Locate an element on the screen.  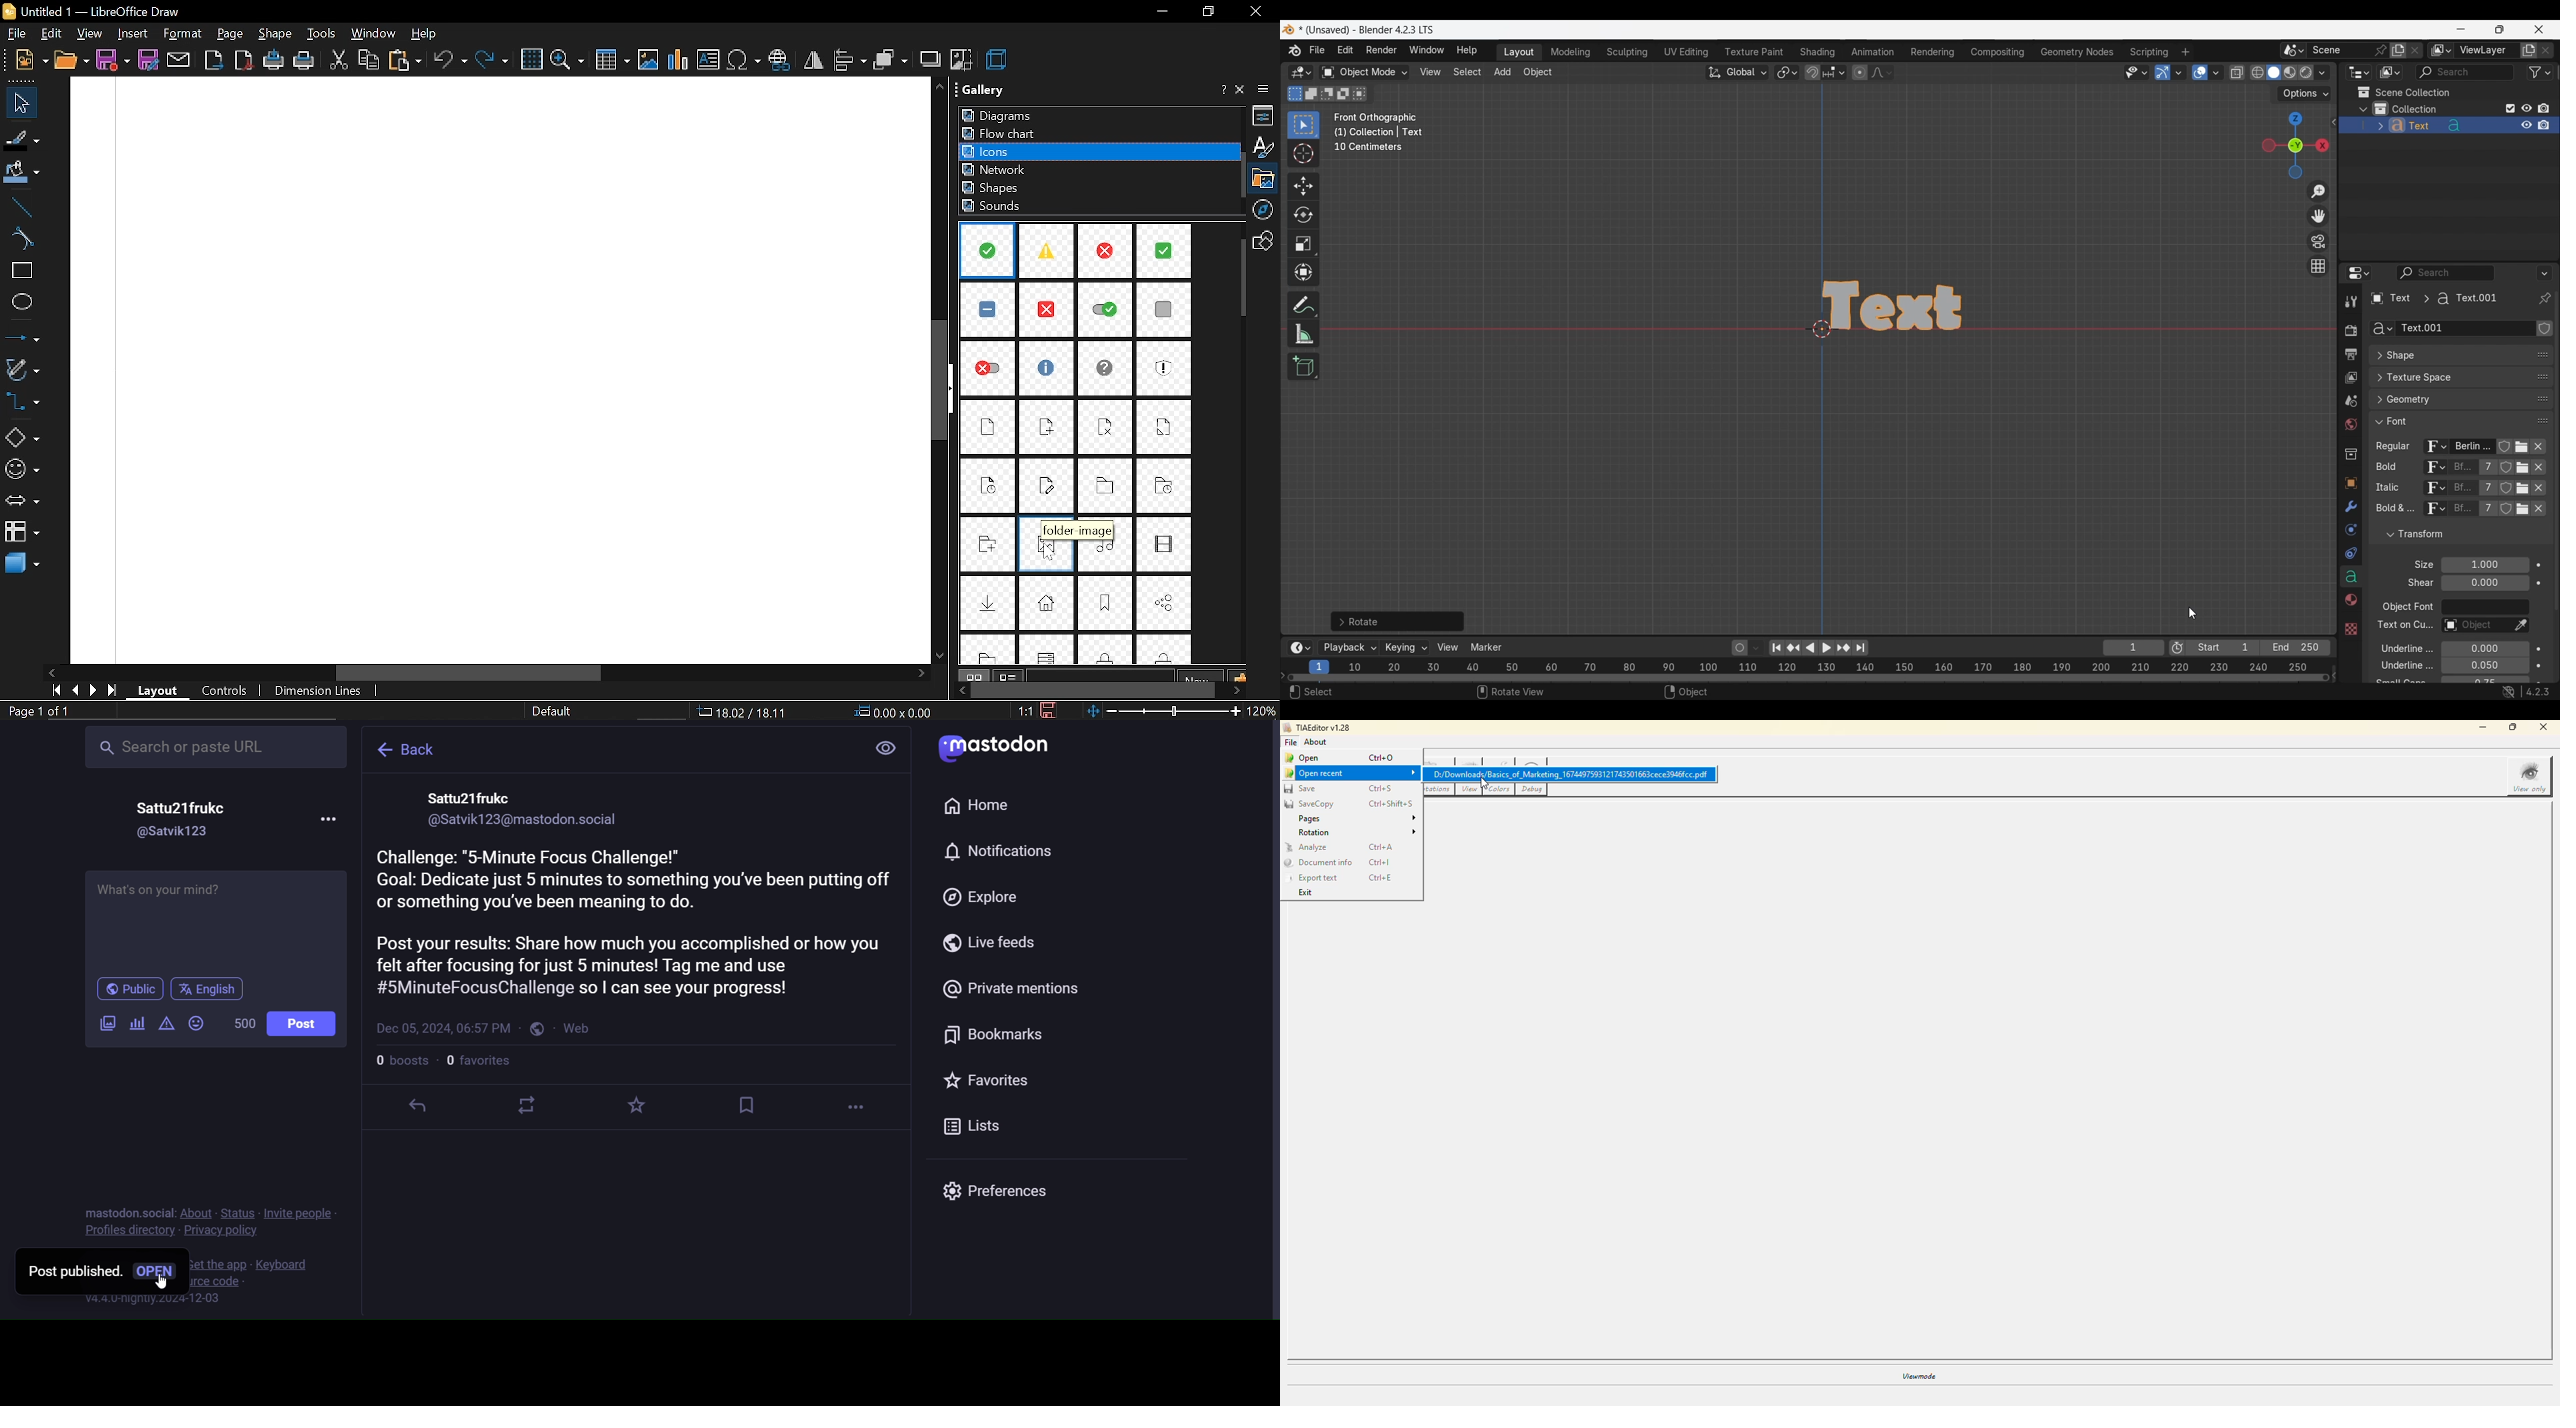
change zoom is located at coordinates (1165, 712).